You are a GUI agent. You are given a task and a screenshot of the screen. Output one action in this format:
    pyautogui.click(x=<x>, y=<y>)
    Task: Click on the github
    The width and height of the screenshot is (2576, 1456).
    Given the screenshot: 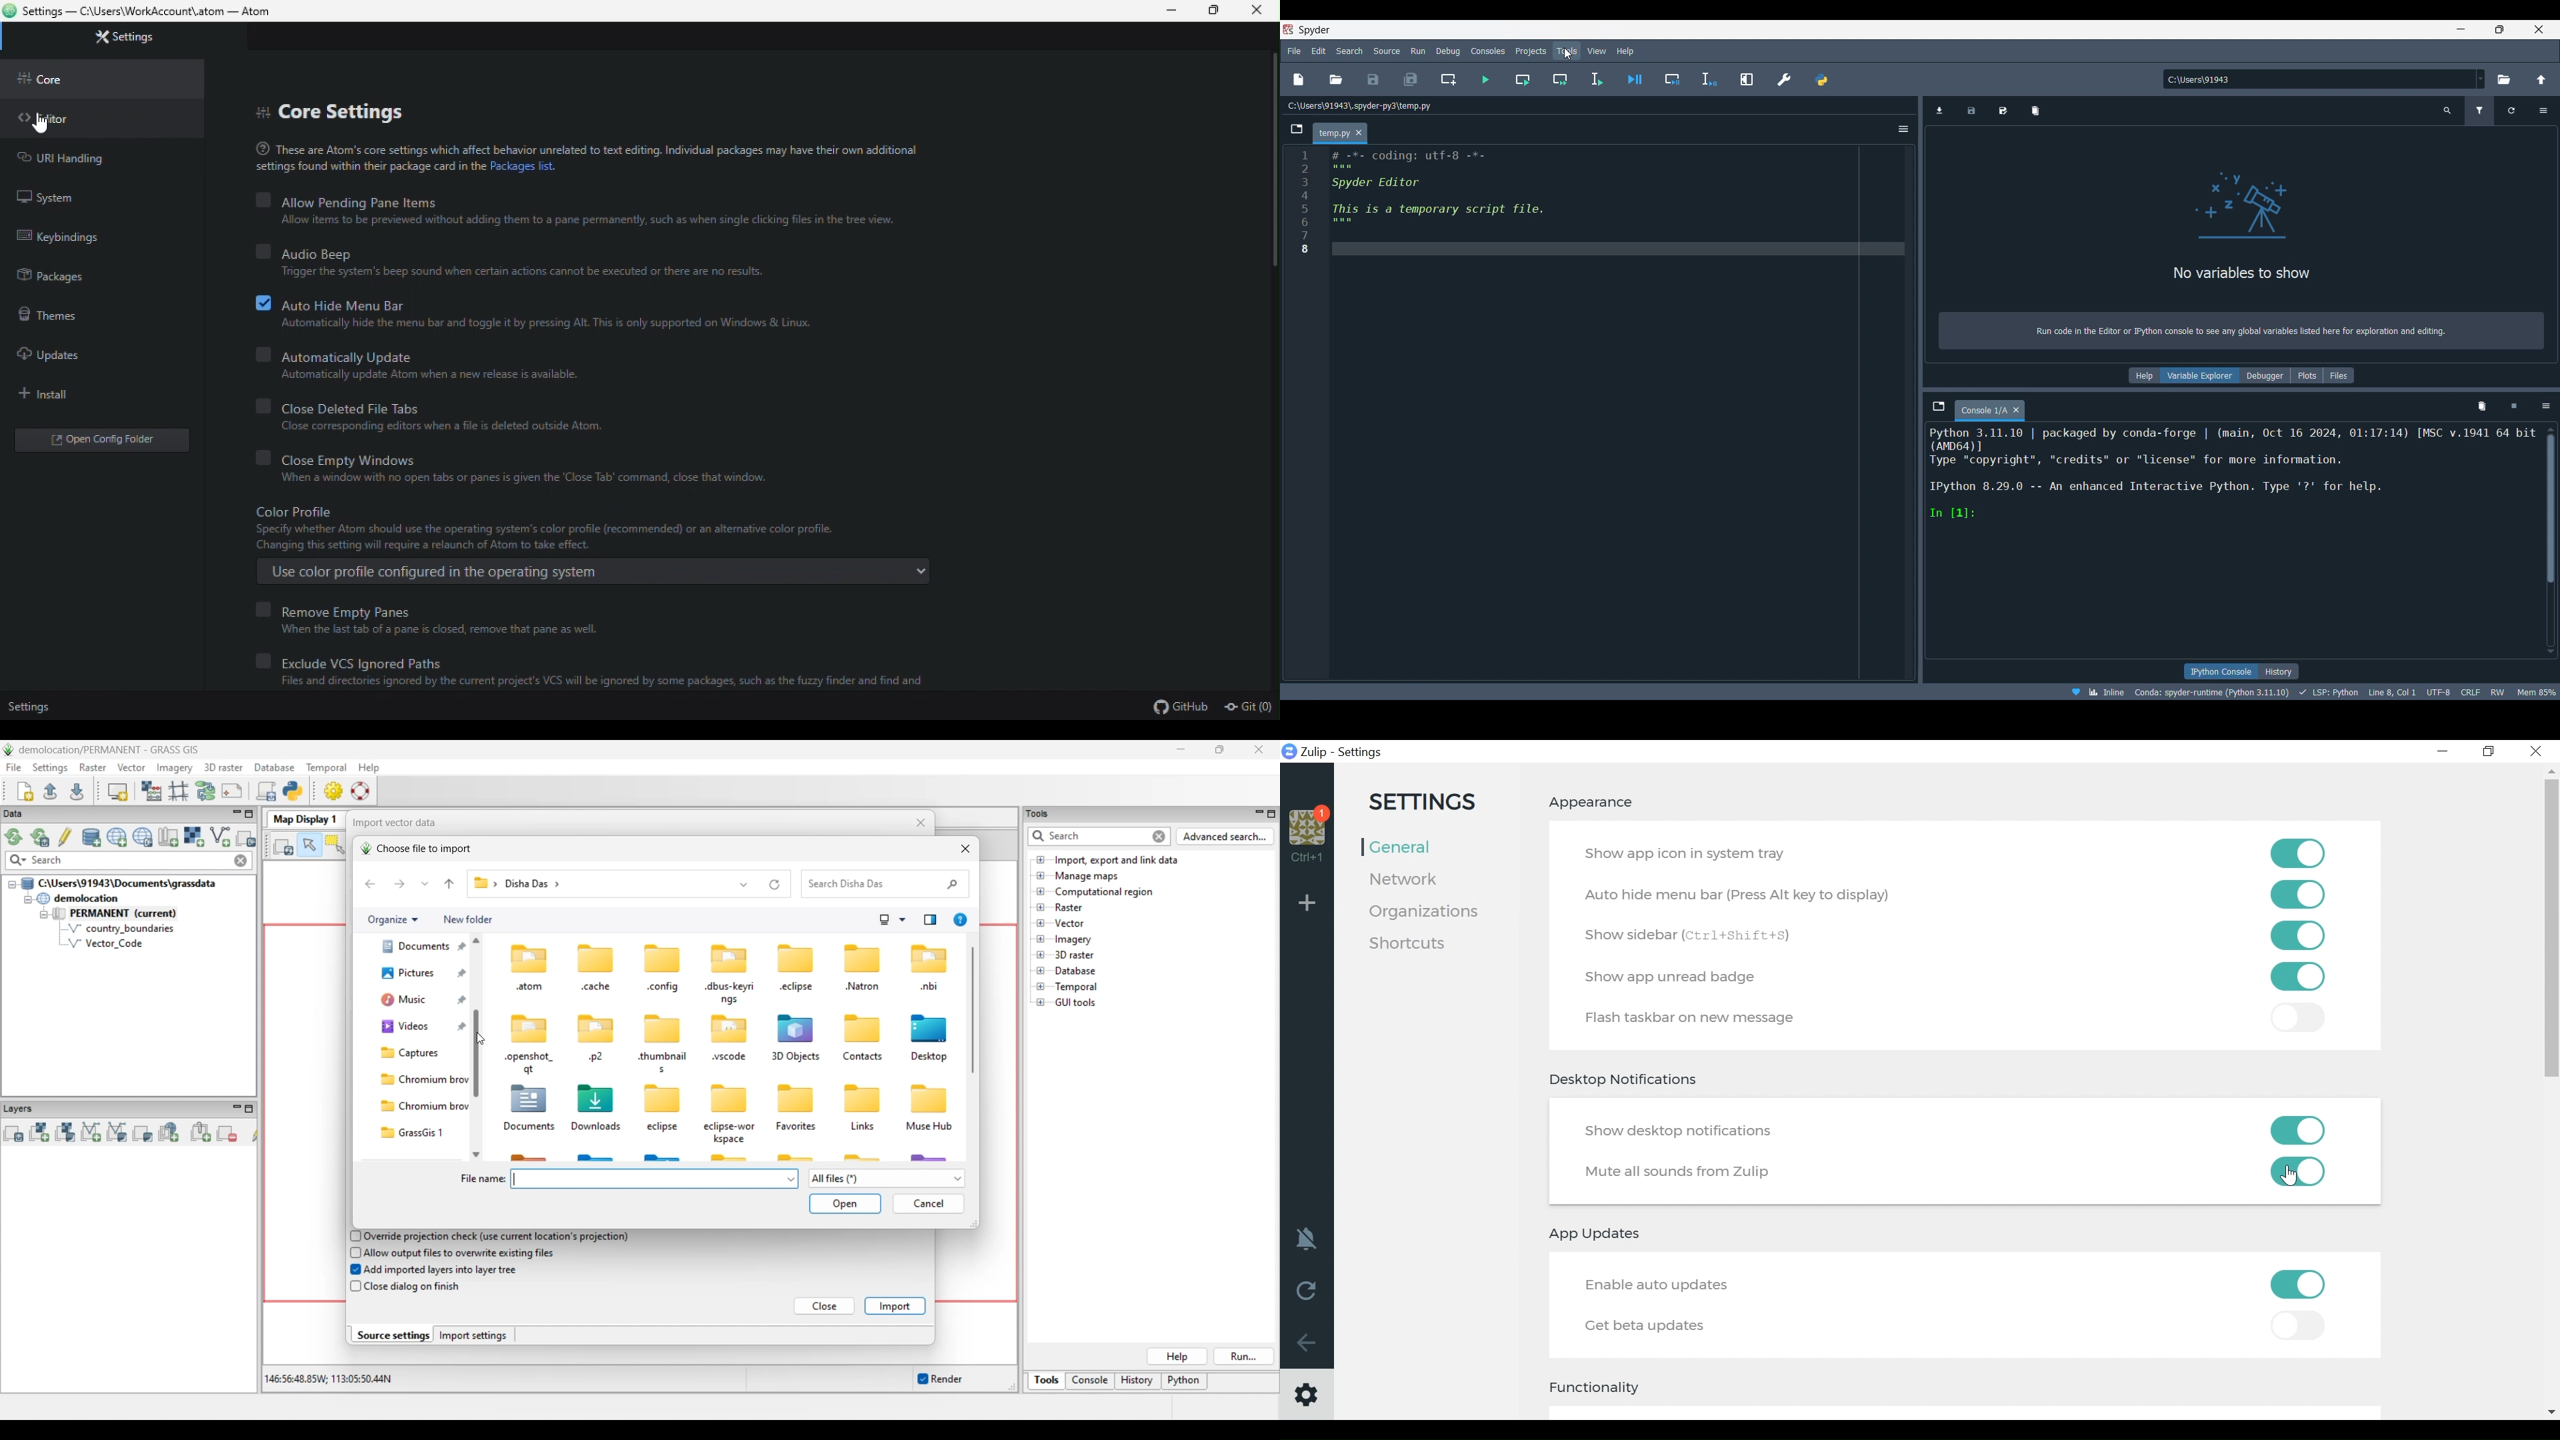 What is the action you would take?
    pyautogui.click(x=1181, y=706)
    